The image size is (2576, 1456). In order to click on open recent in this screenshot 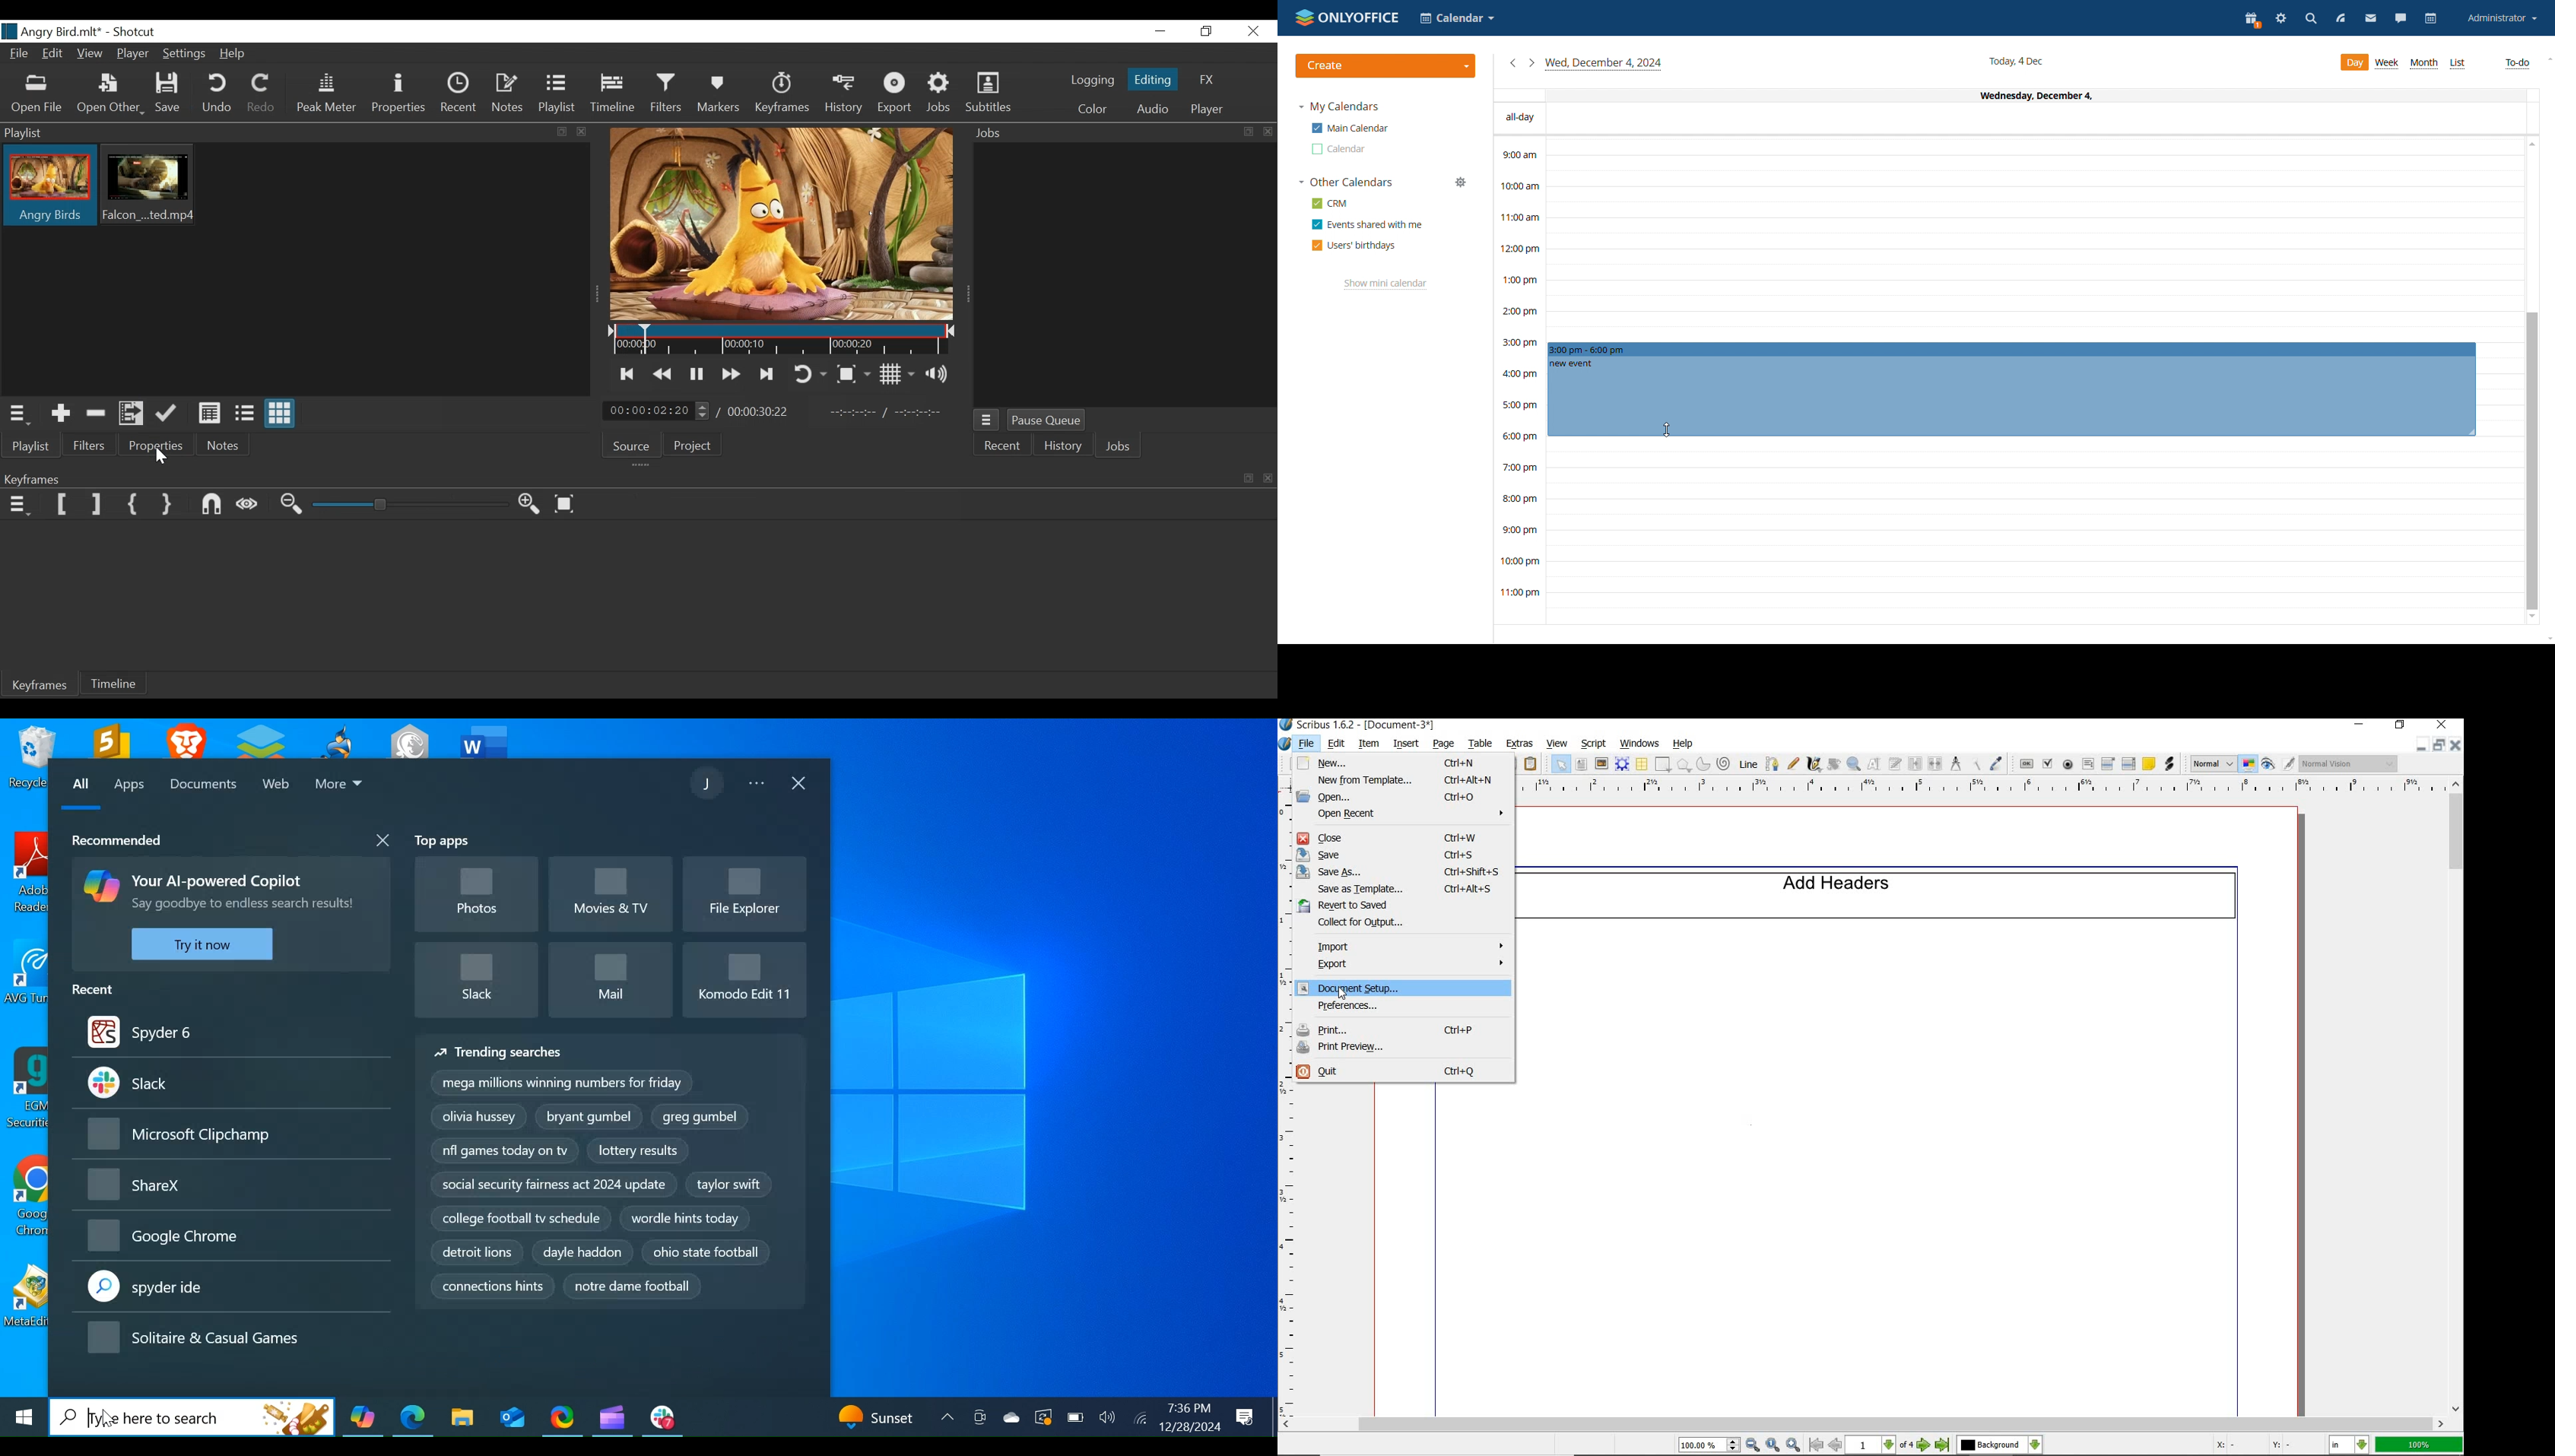, I will do `click(1407, 815)`.